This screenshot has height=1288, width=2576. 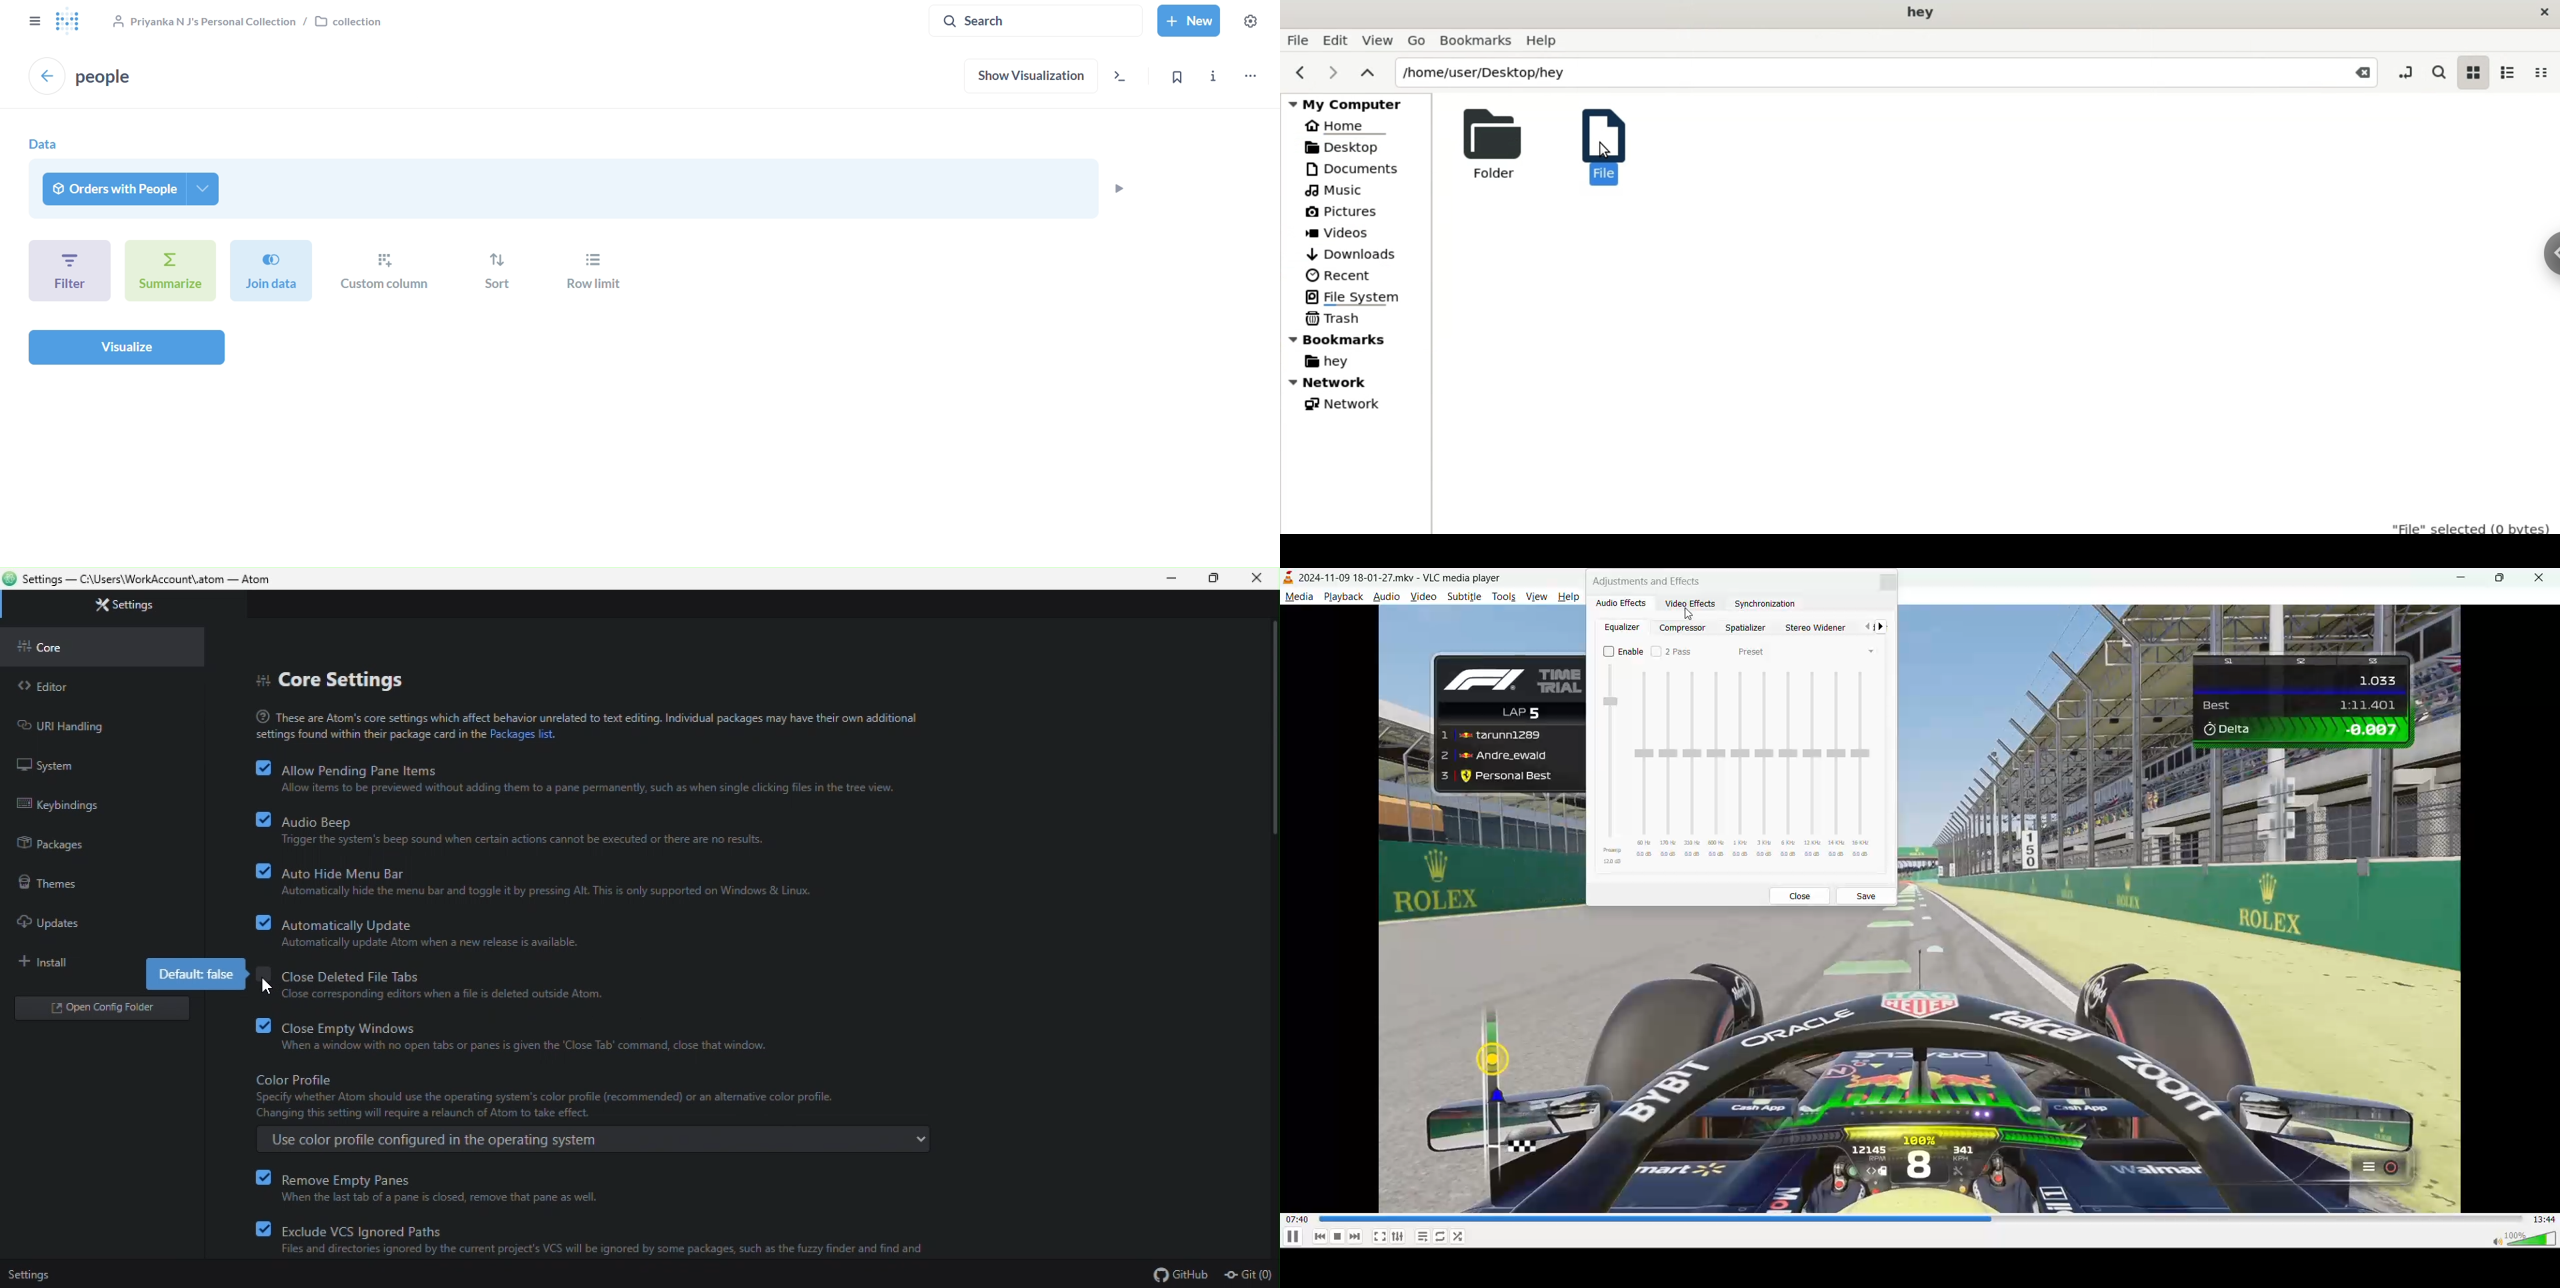 What do you see at coordinates (2503, 580) in the screenshot?
I see `maximize` at bounding box center [2503, 580].